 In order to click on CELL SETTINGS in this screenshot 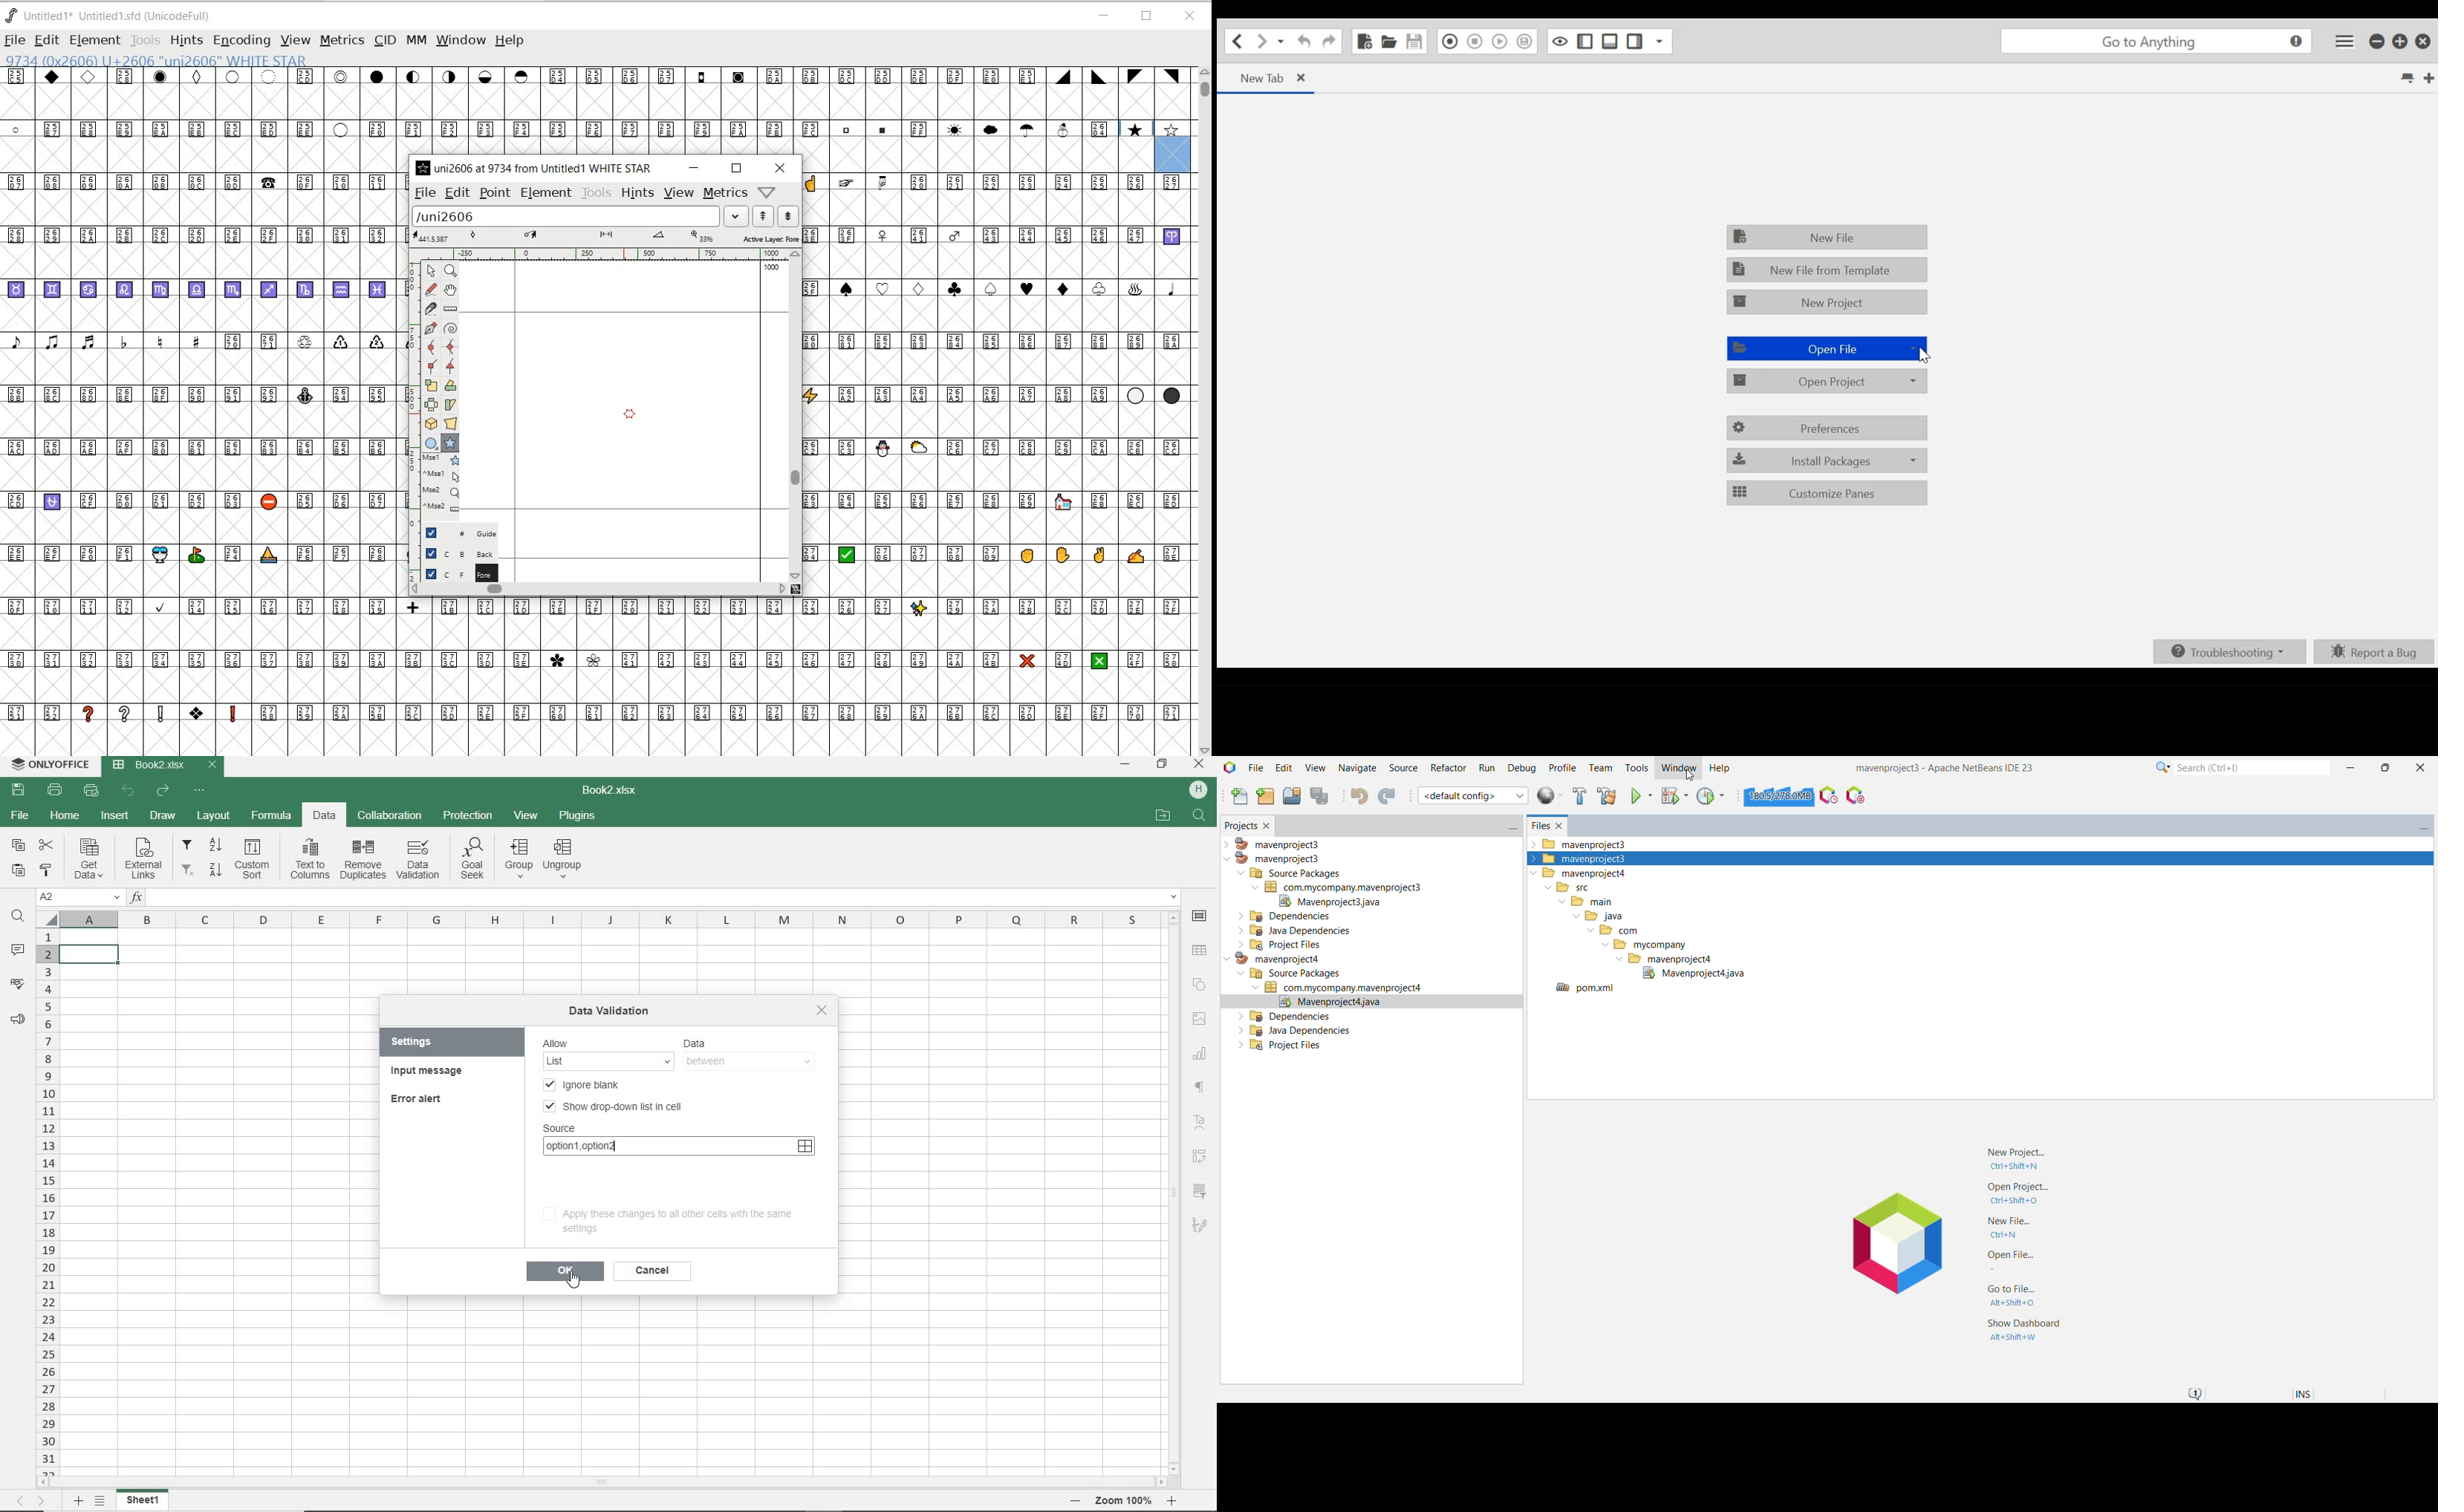, I will do `click(1200, 916)`.